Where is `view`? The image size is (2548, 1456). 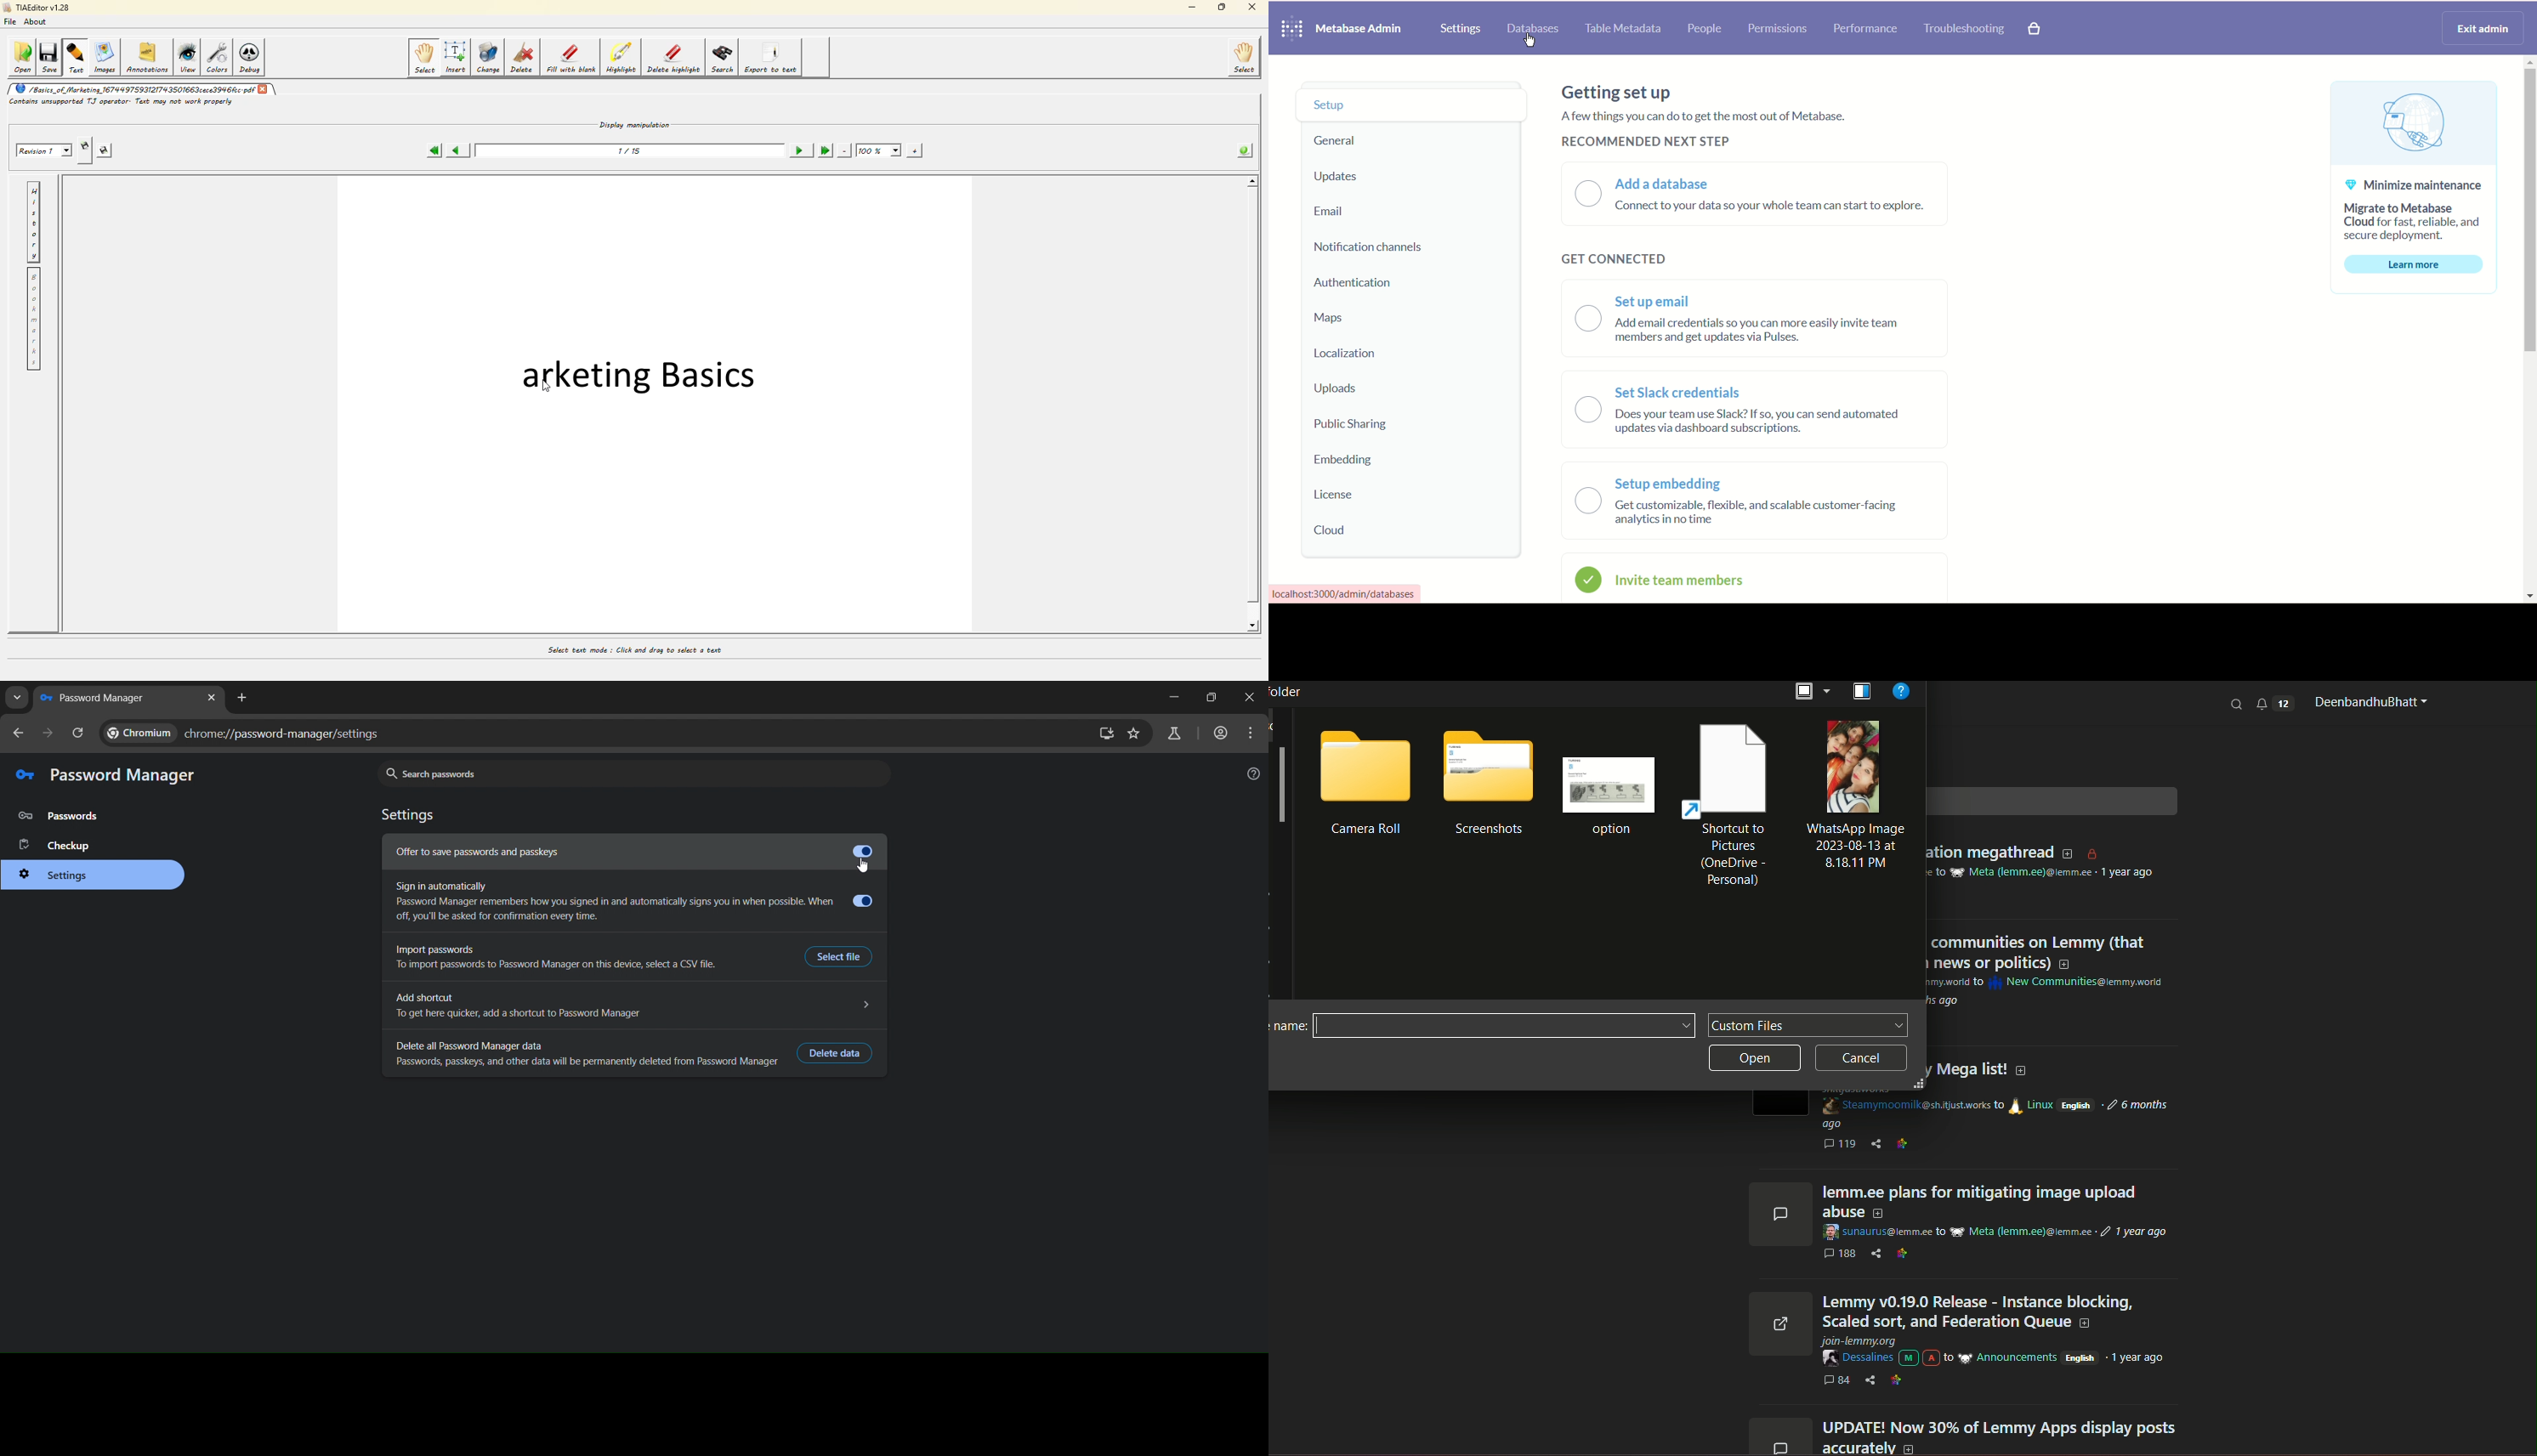
view is located at coordinates (189, 57).